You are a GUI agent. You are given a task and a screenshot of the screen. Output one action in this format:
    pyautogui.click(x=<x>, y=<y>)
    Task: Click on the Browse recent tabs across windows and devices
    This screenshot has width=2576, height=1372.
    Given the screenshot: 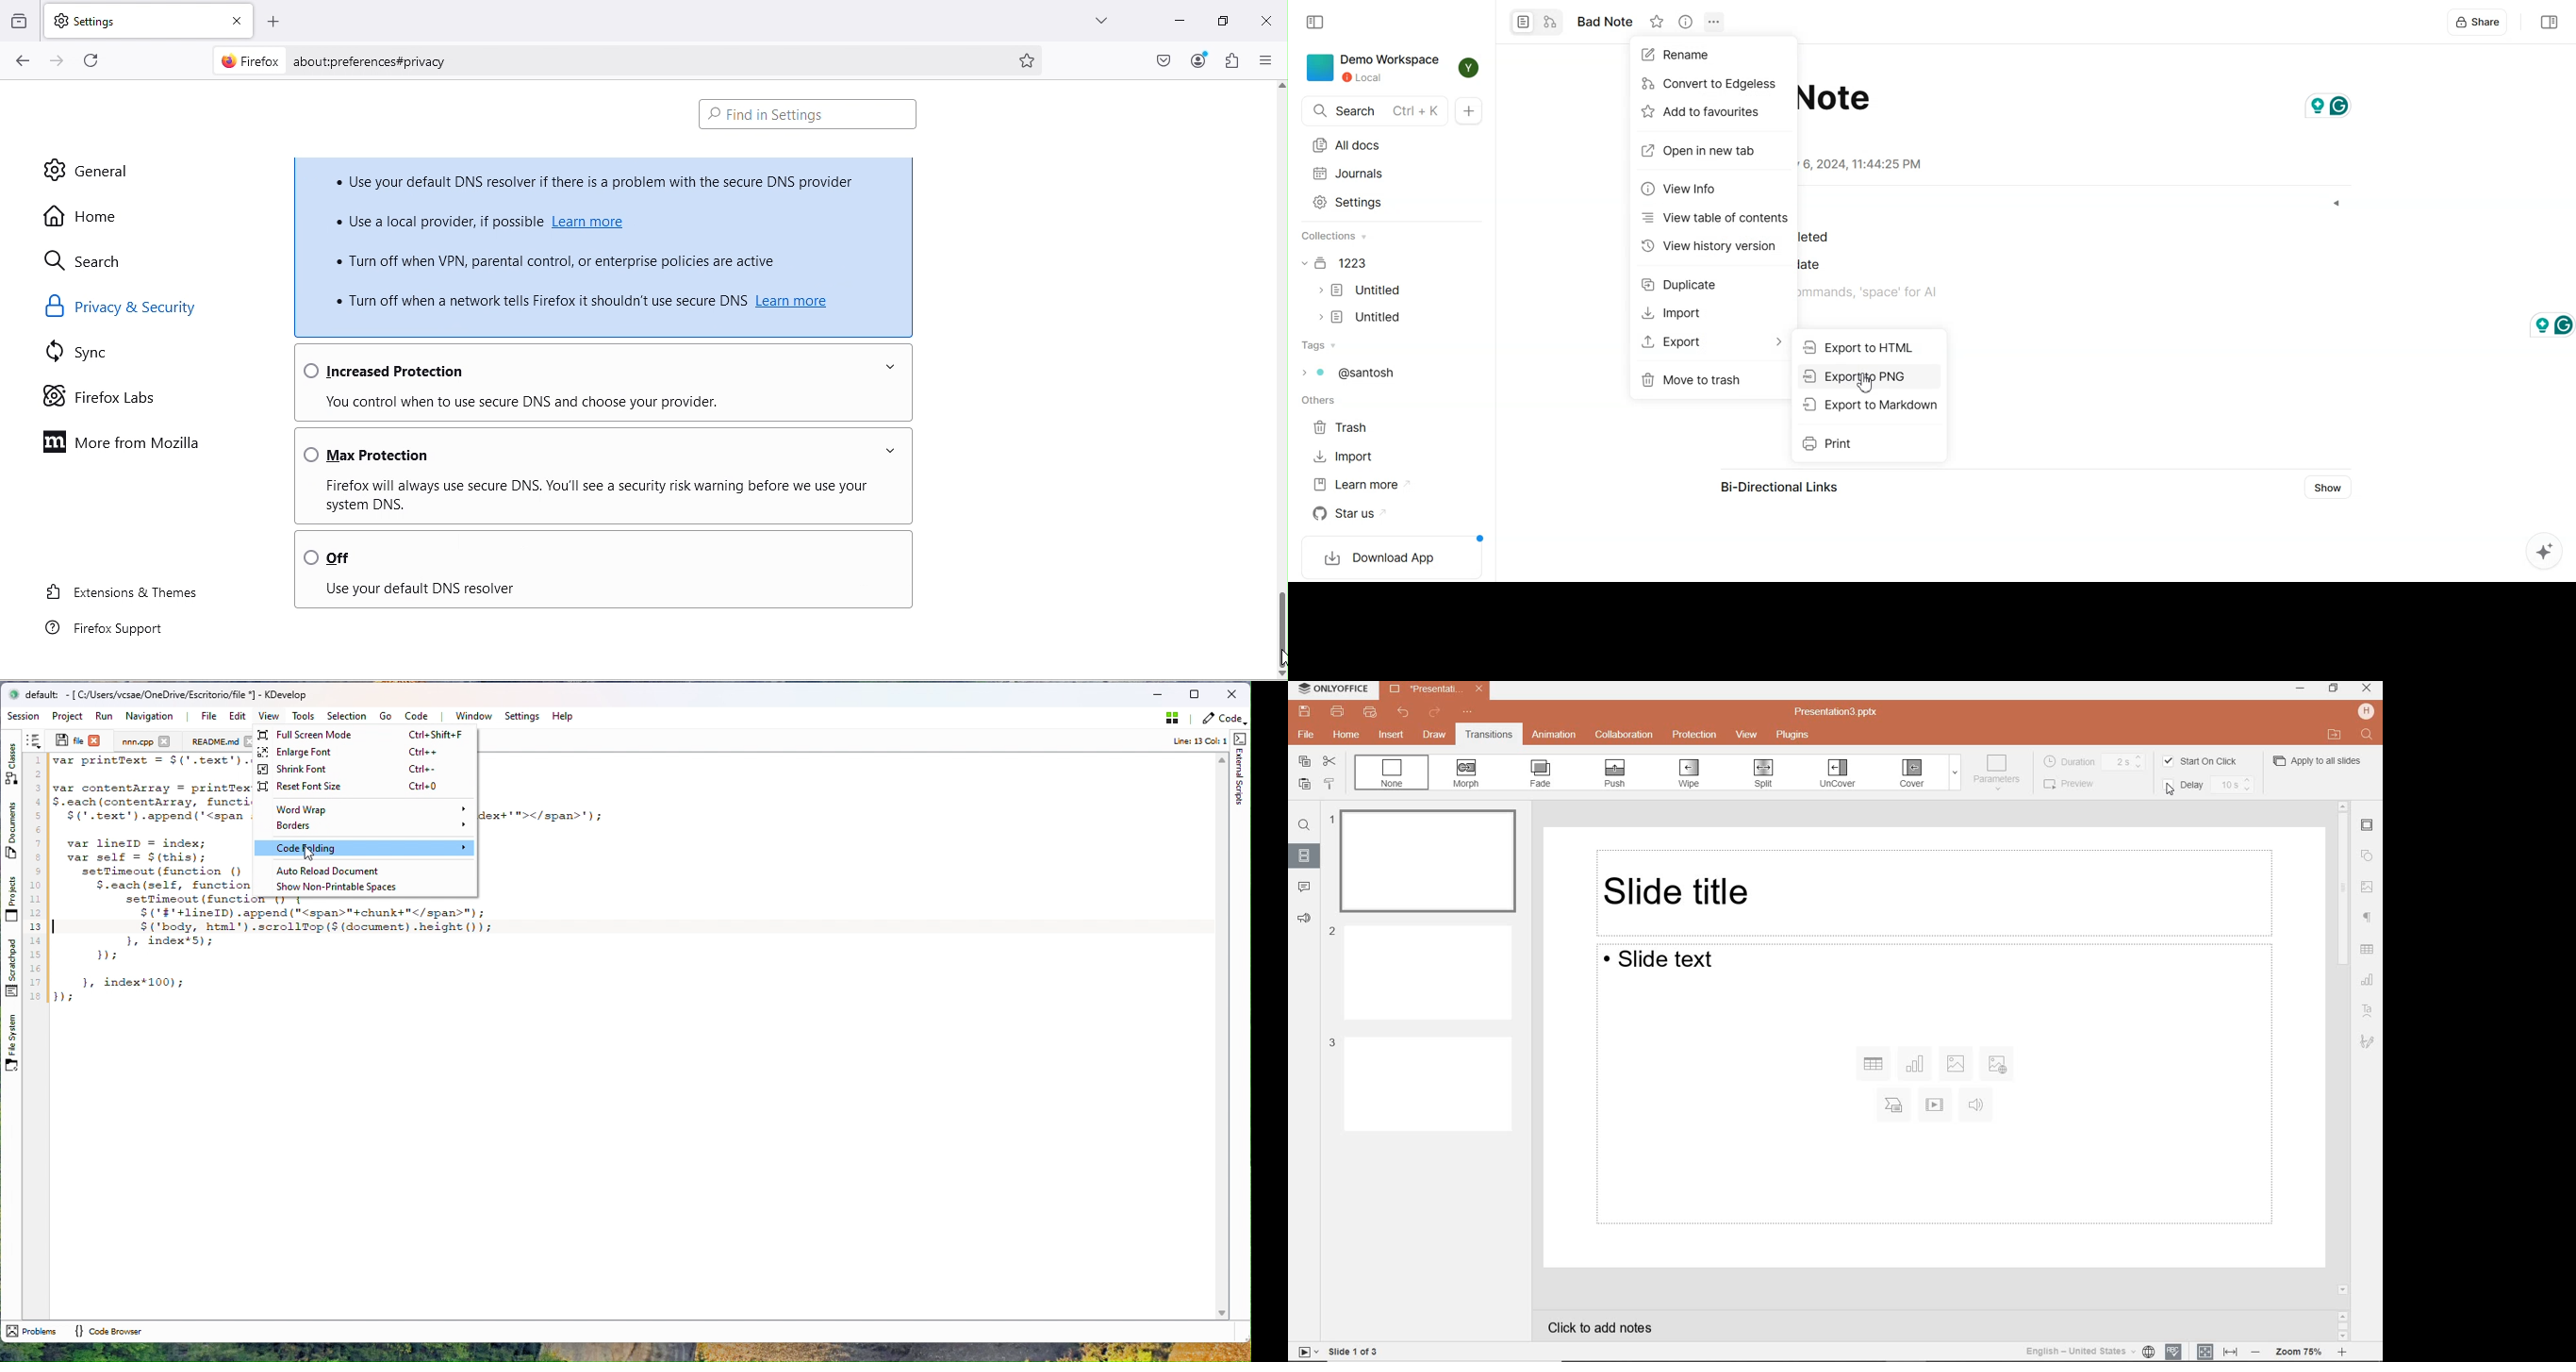 What is the action you would take?
    pyautogui.click(x=21, y=22)
    